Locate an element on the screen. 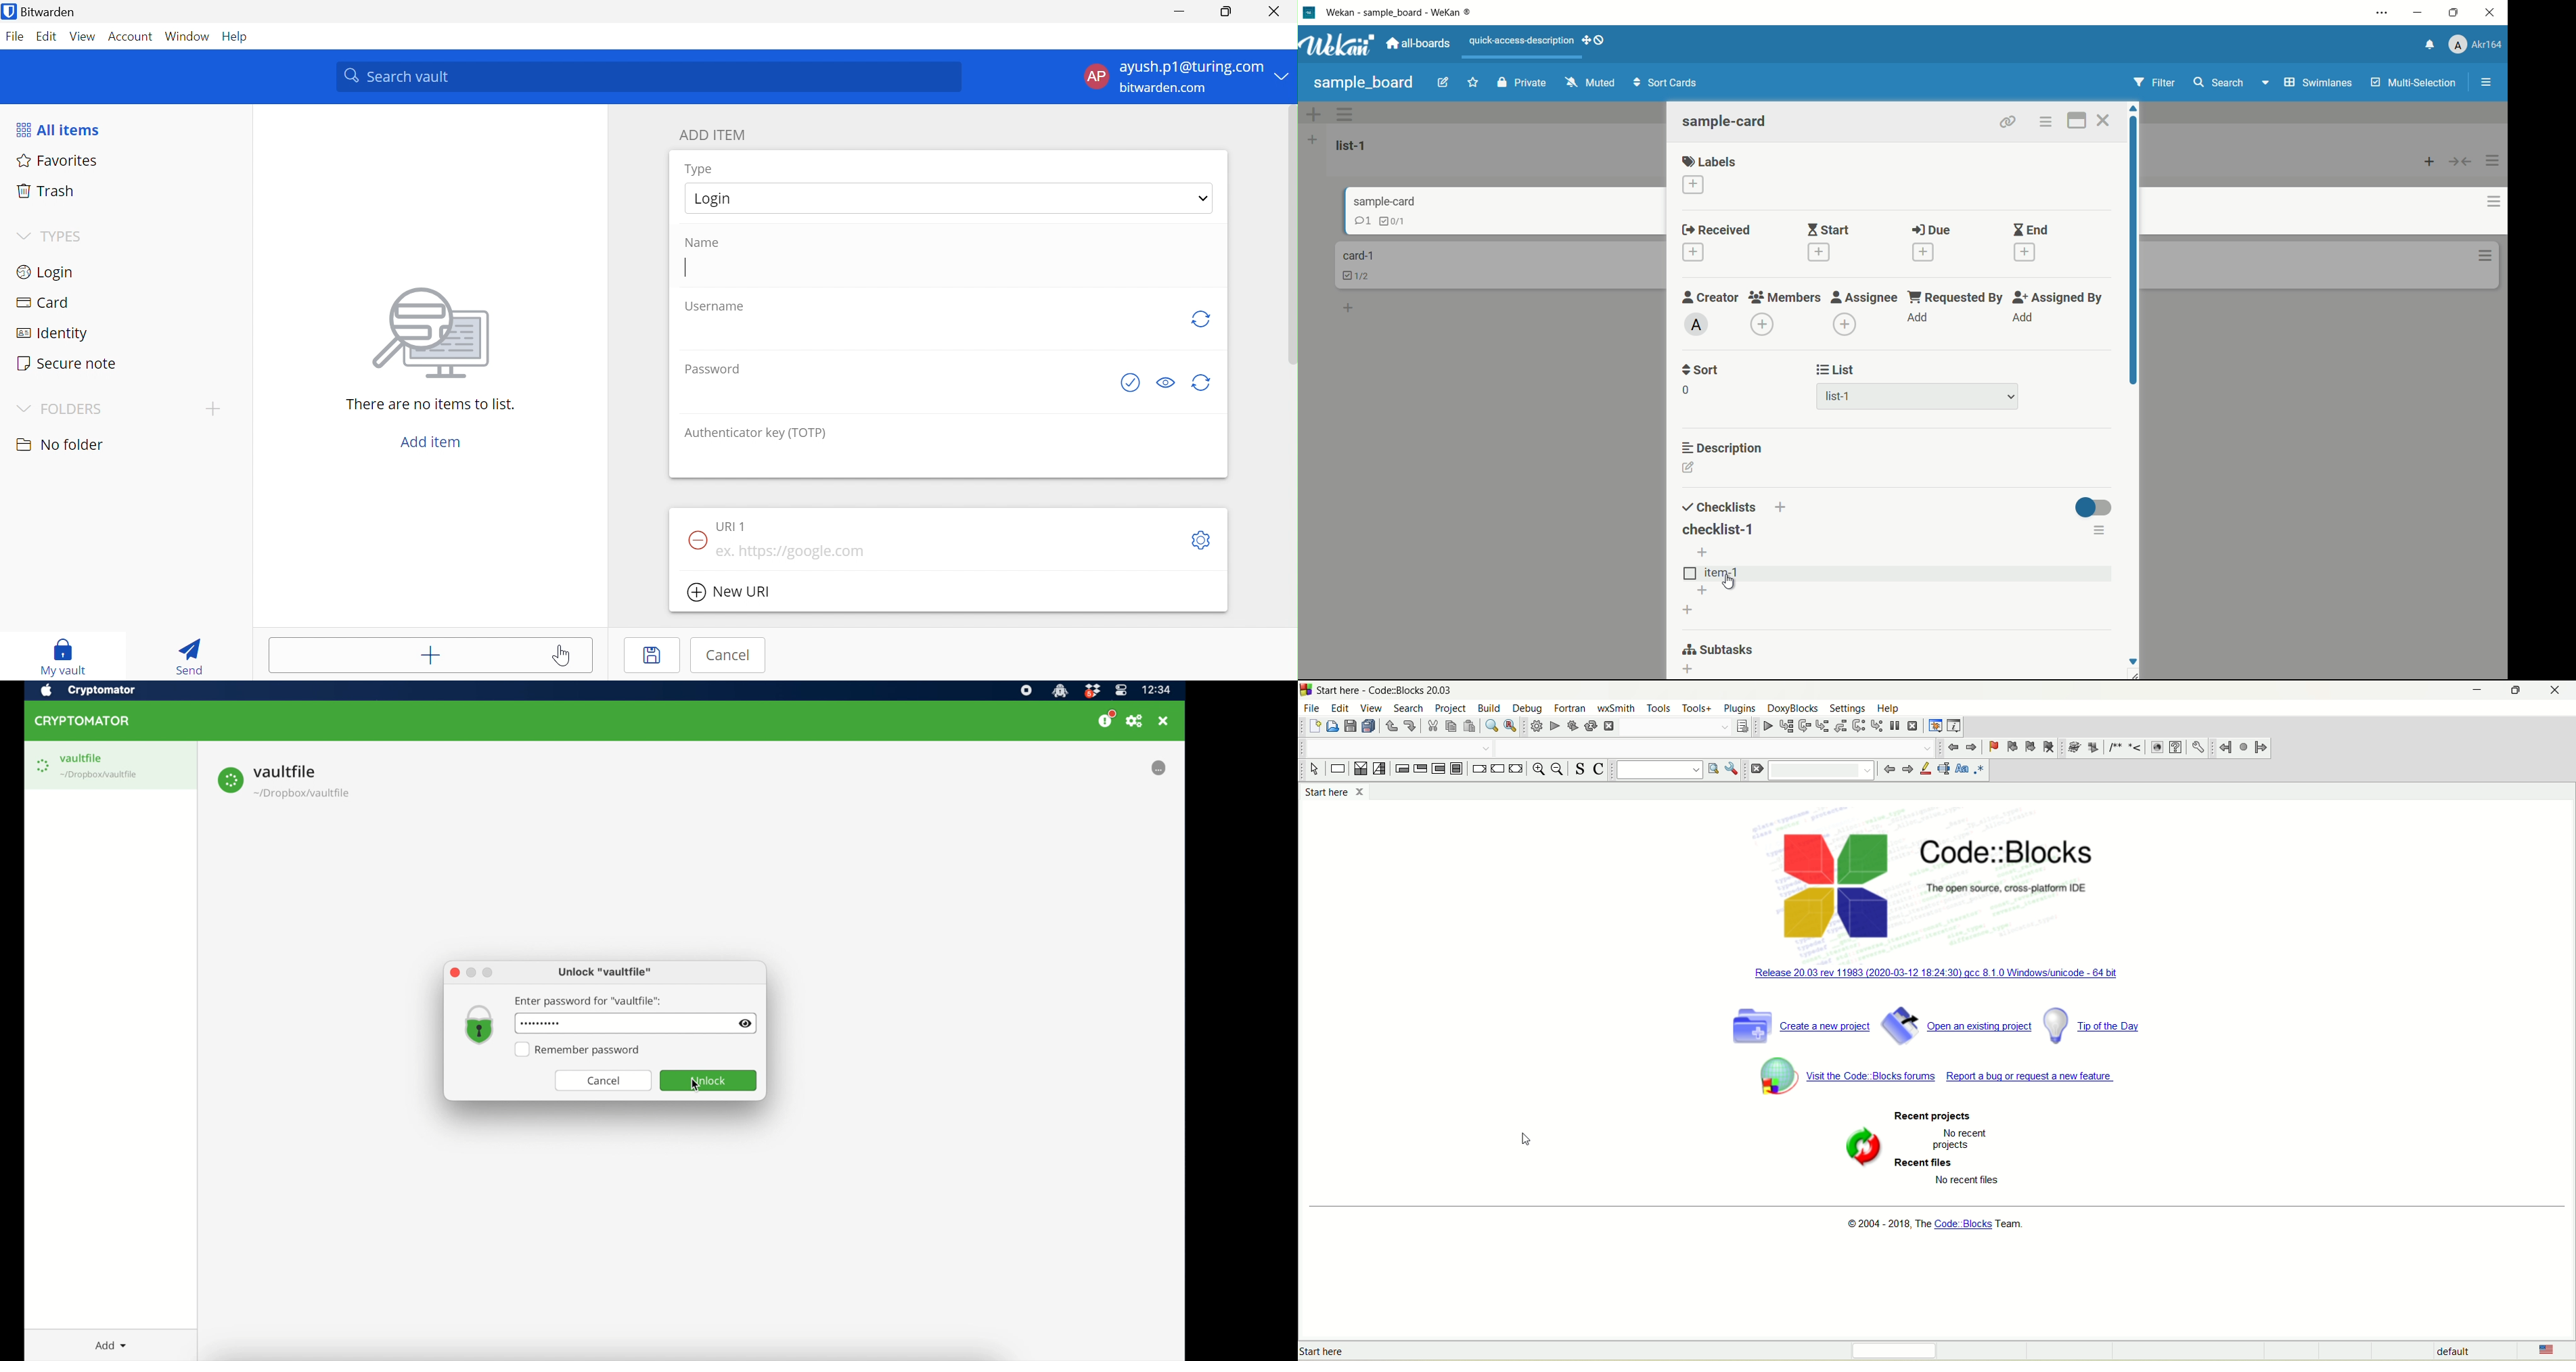 The height and width of the screenshot is (1372, 2576). View is located at coordinates (83, 37).